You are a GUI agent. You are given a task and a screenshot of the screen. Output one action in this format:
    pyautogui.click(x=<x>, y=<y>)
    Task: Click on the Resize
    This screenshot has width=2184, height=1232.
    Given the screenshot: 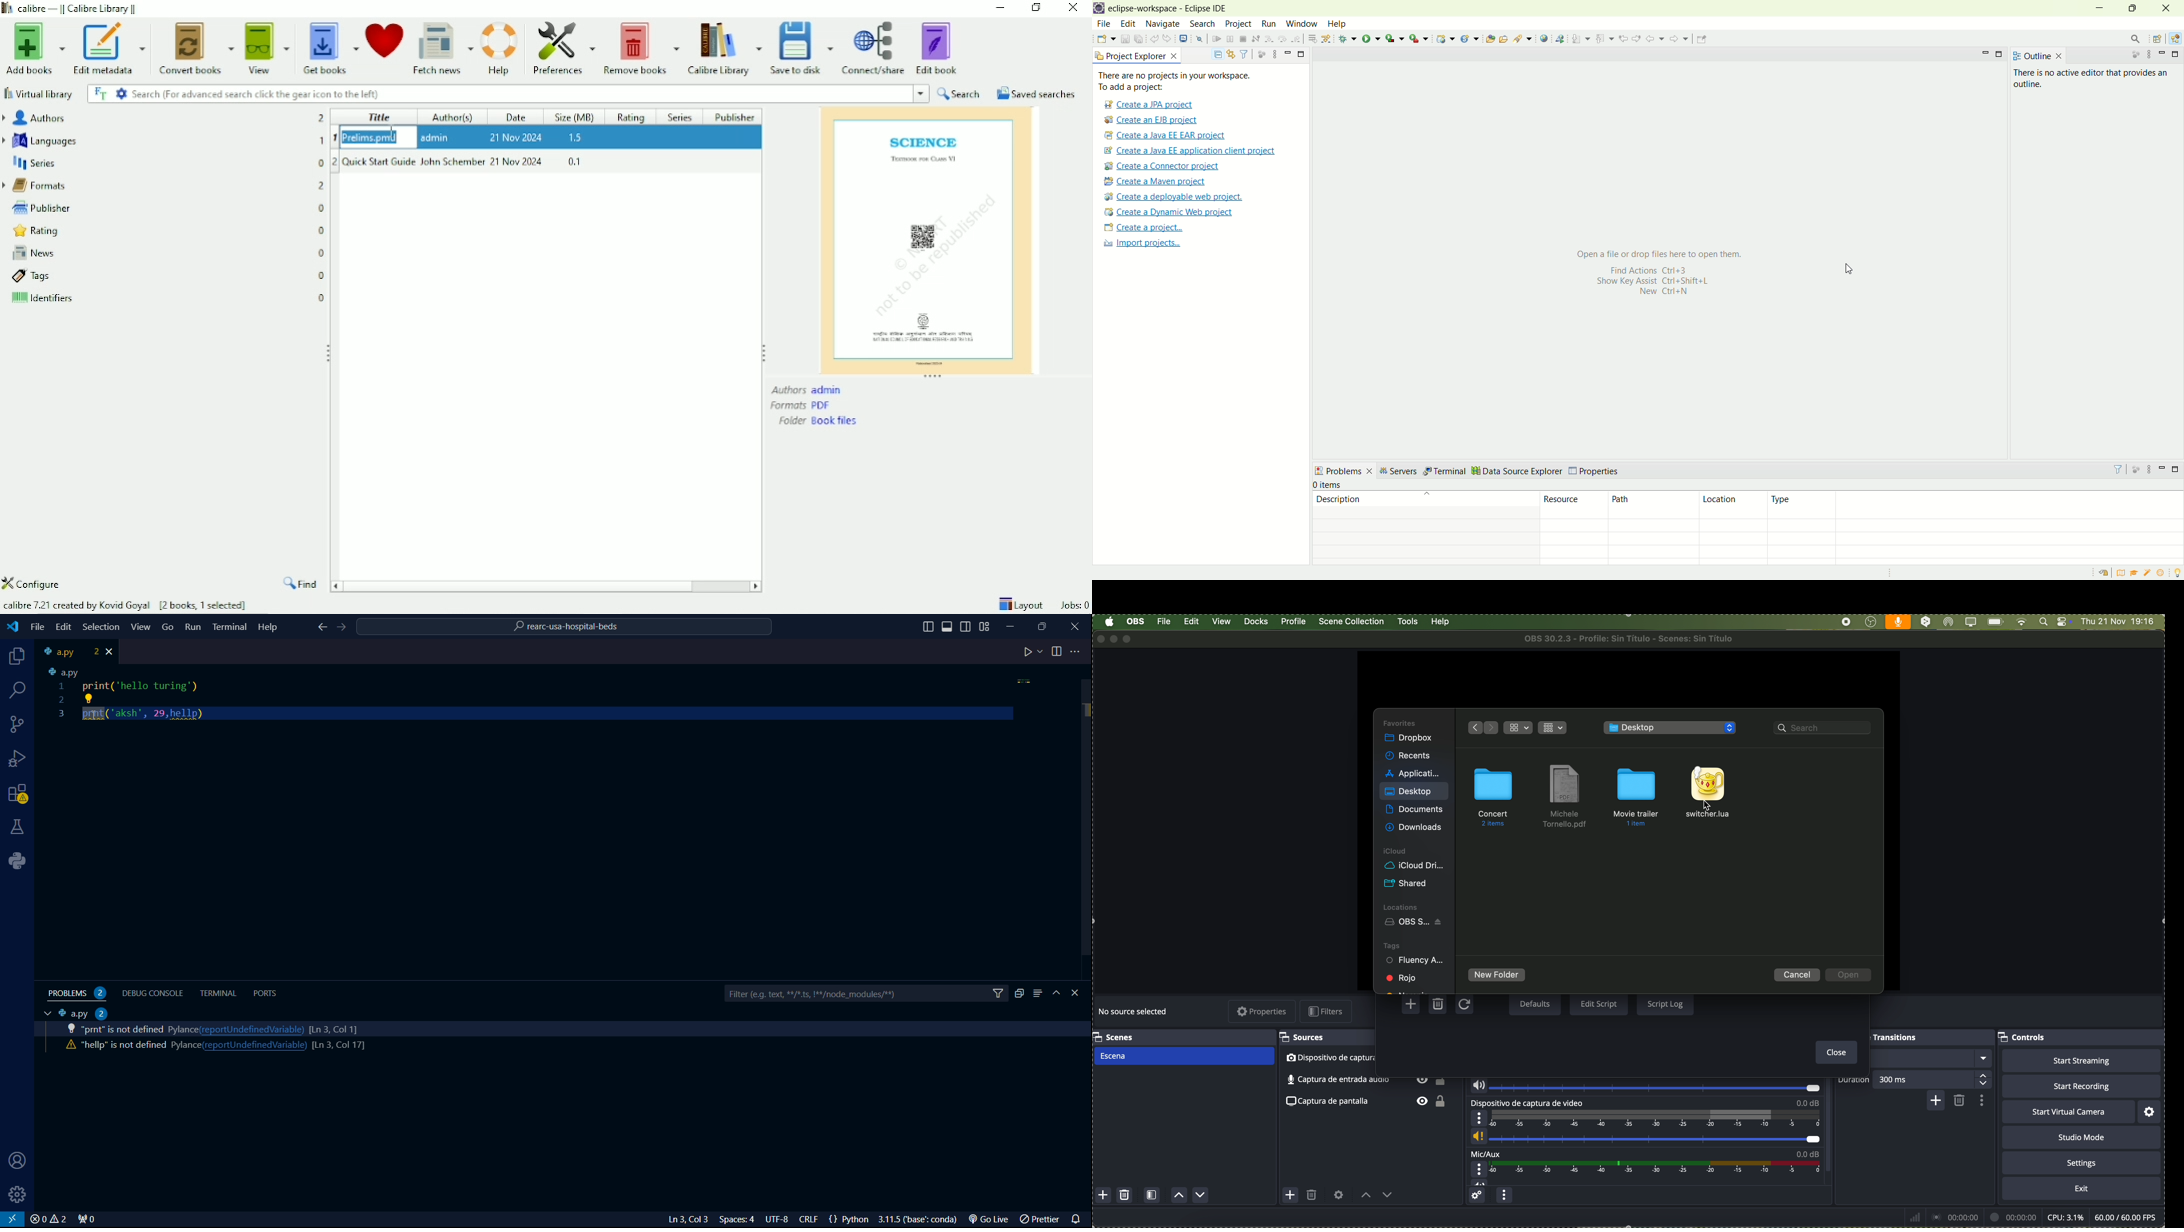 What is the action you would take?
    pyautogui.click(x=764, y=352)
    